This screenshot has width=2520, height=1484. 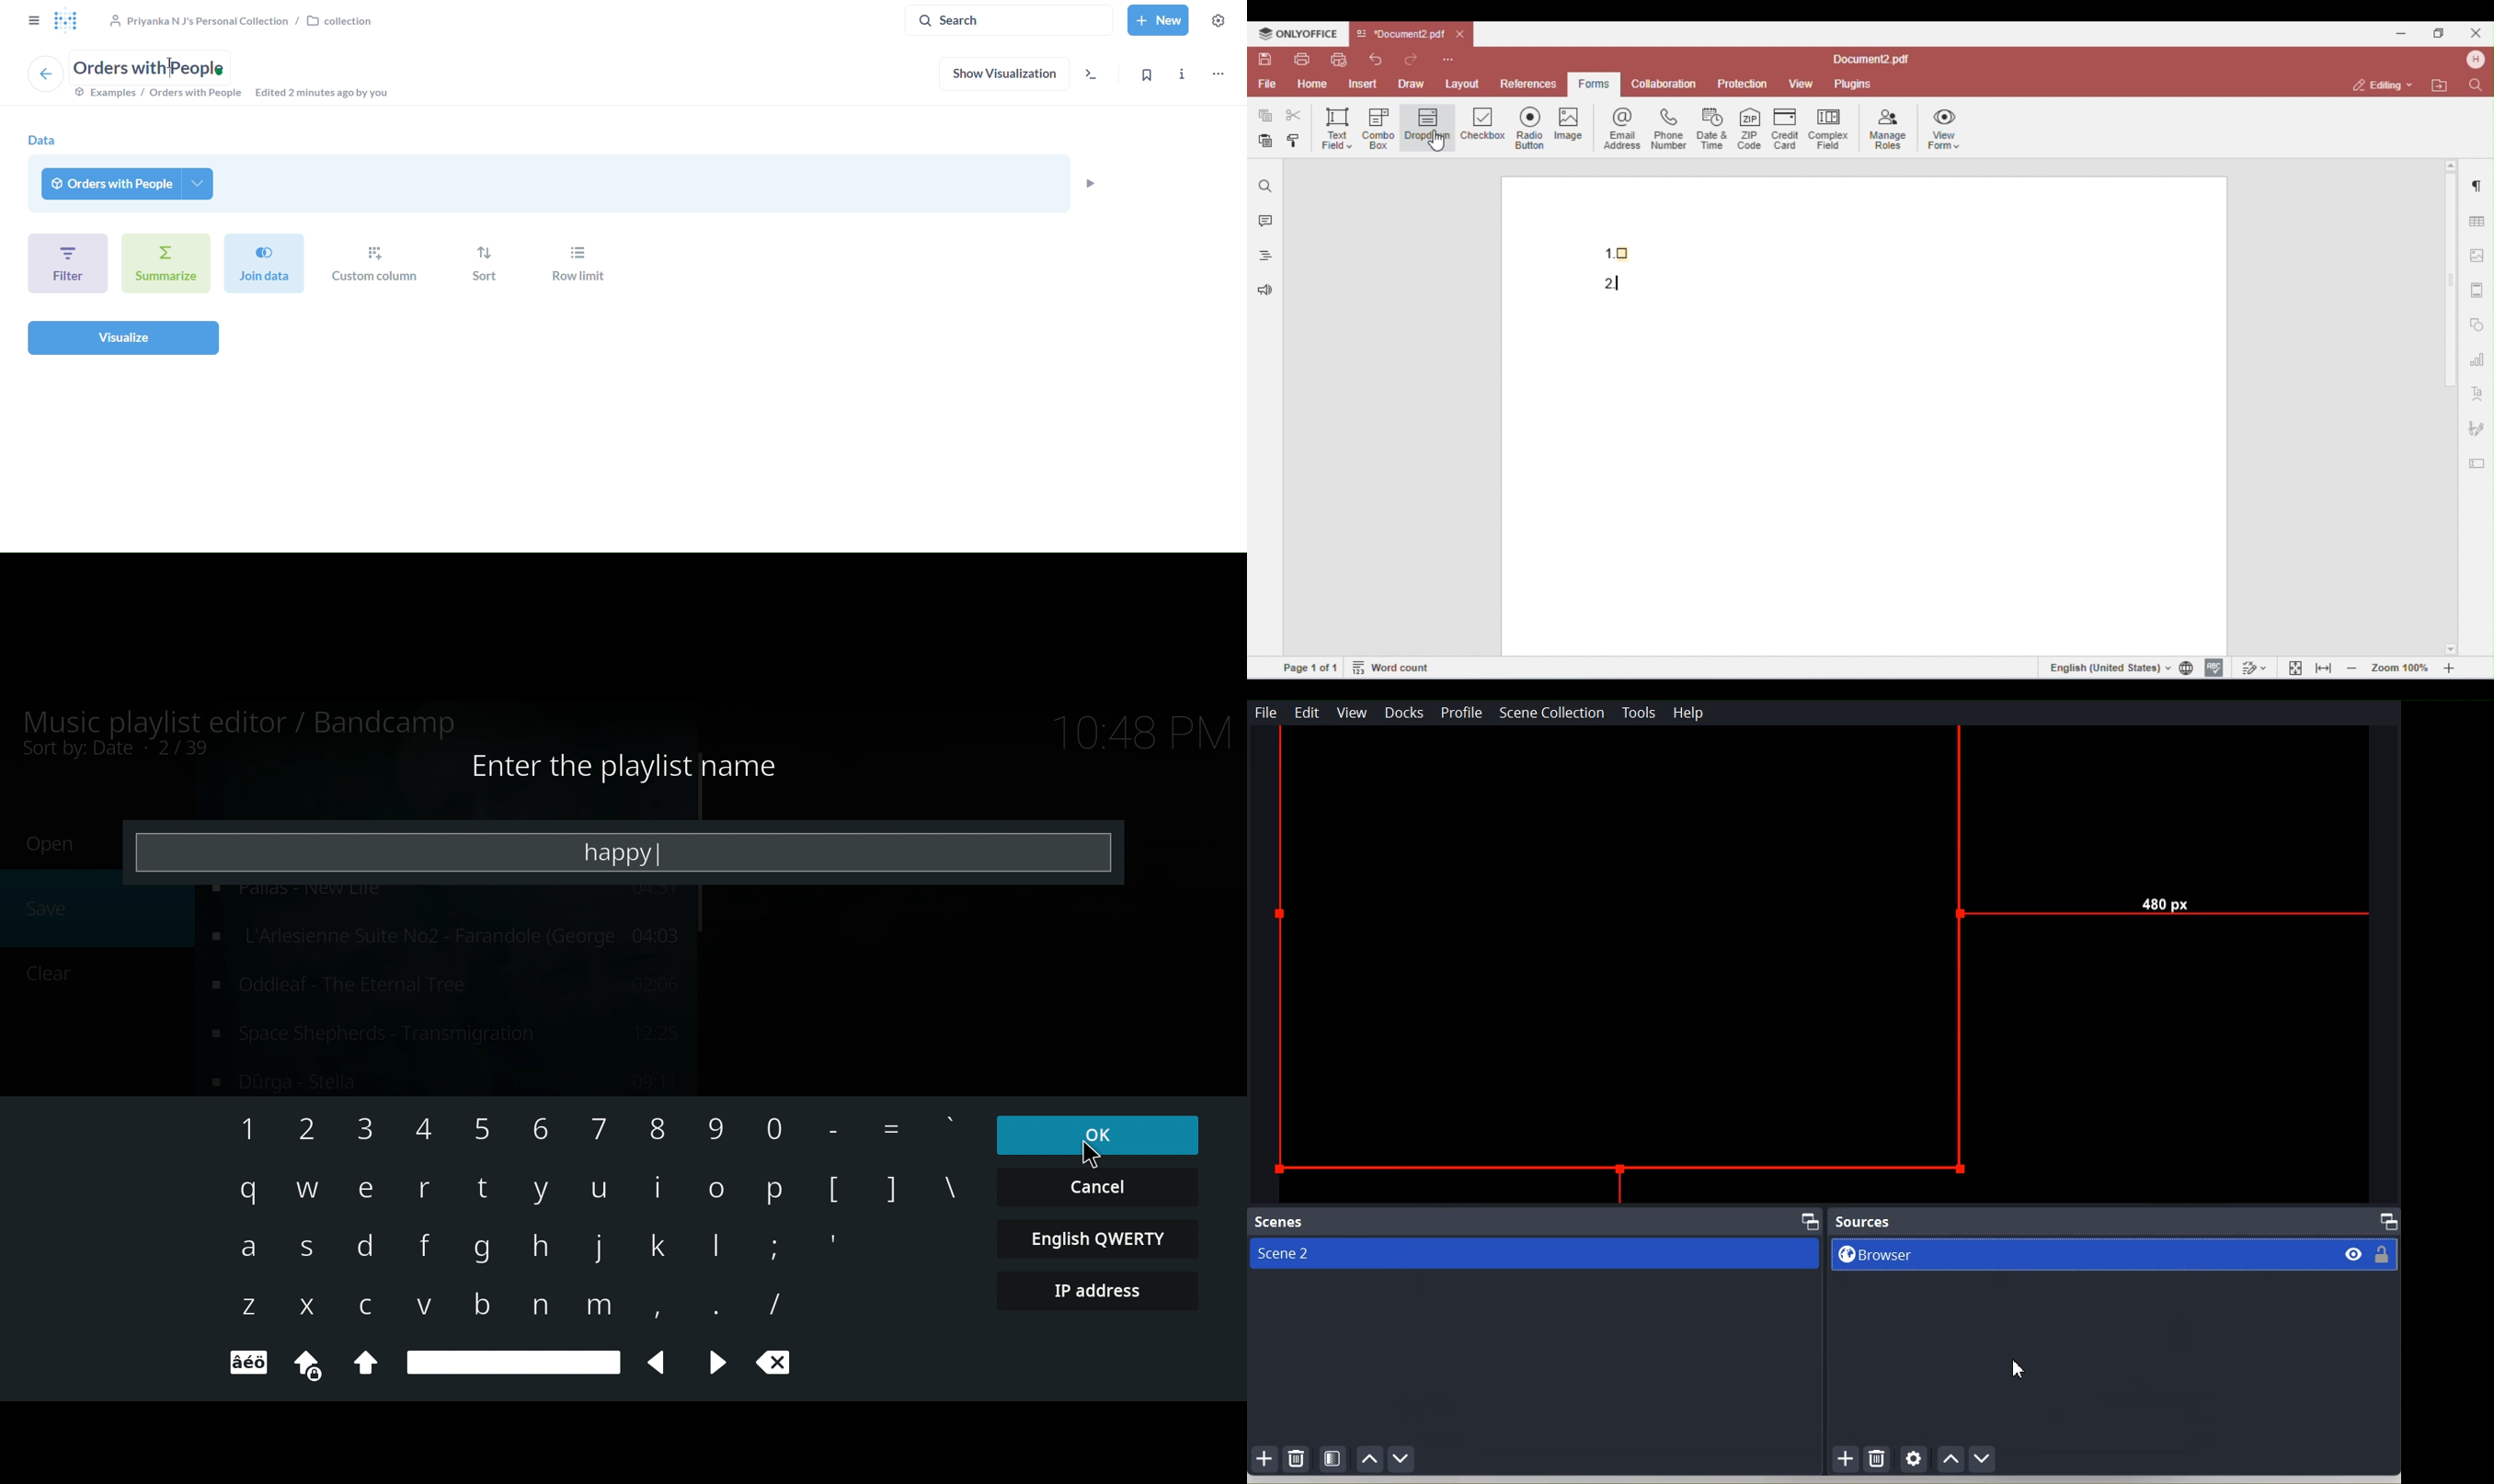 I want to click on data, so click(x=42, y=140).